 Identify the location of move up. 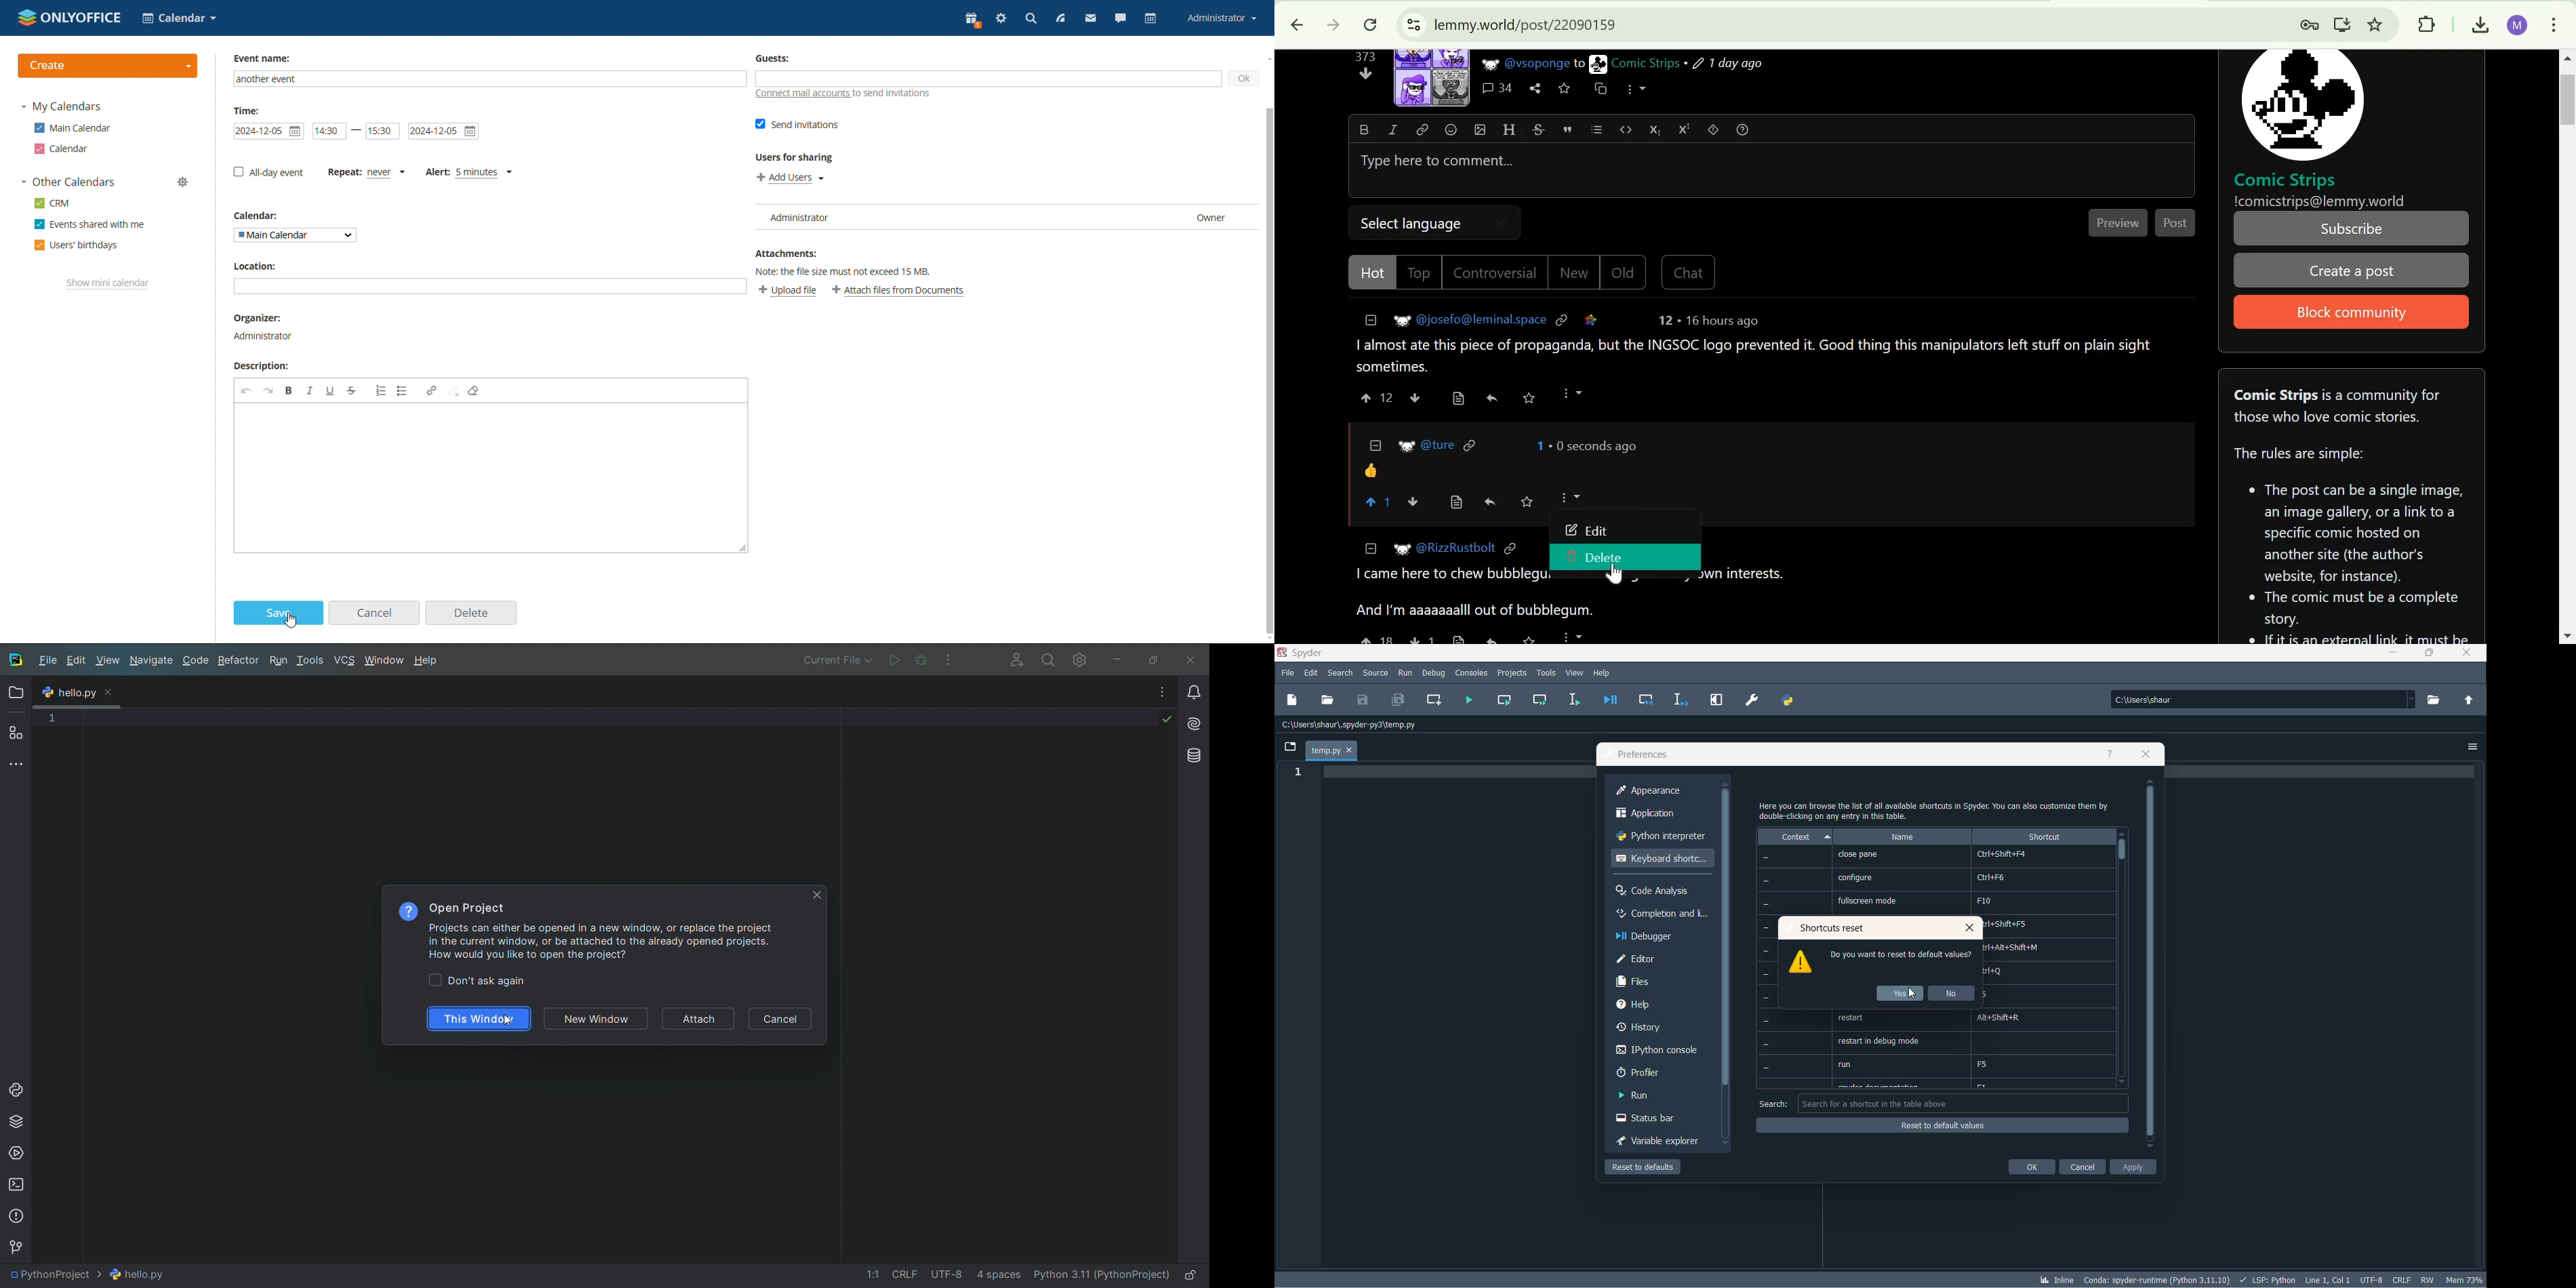
(2124, 834).